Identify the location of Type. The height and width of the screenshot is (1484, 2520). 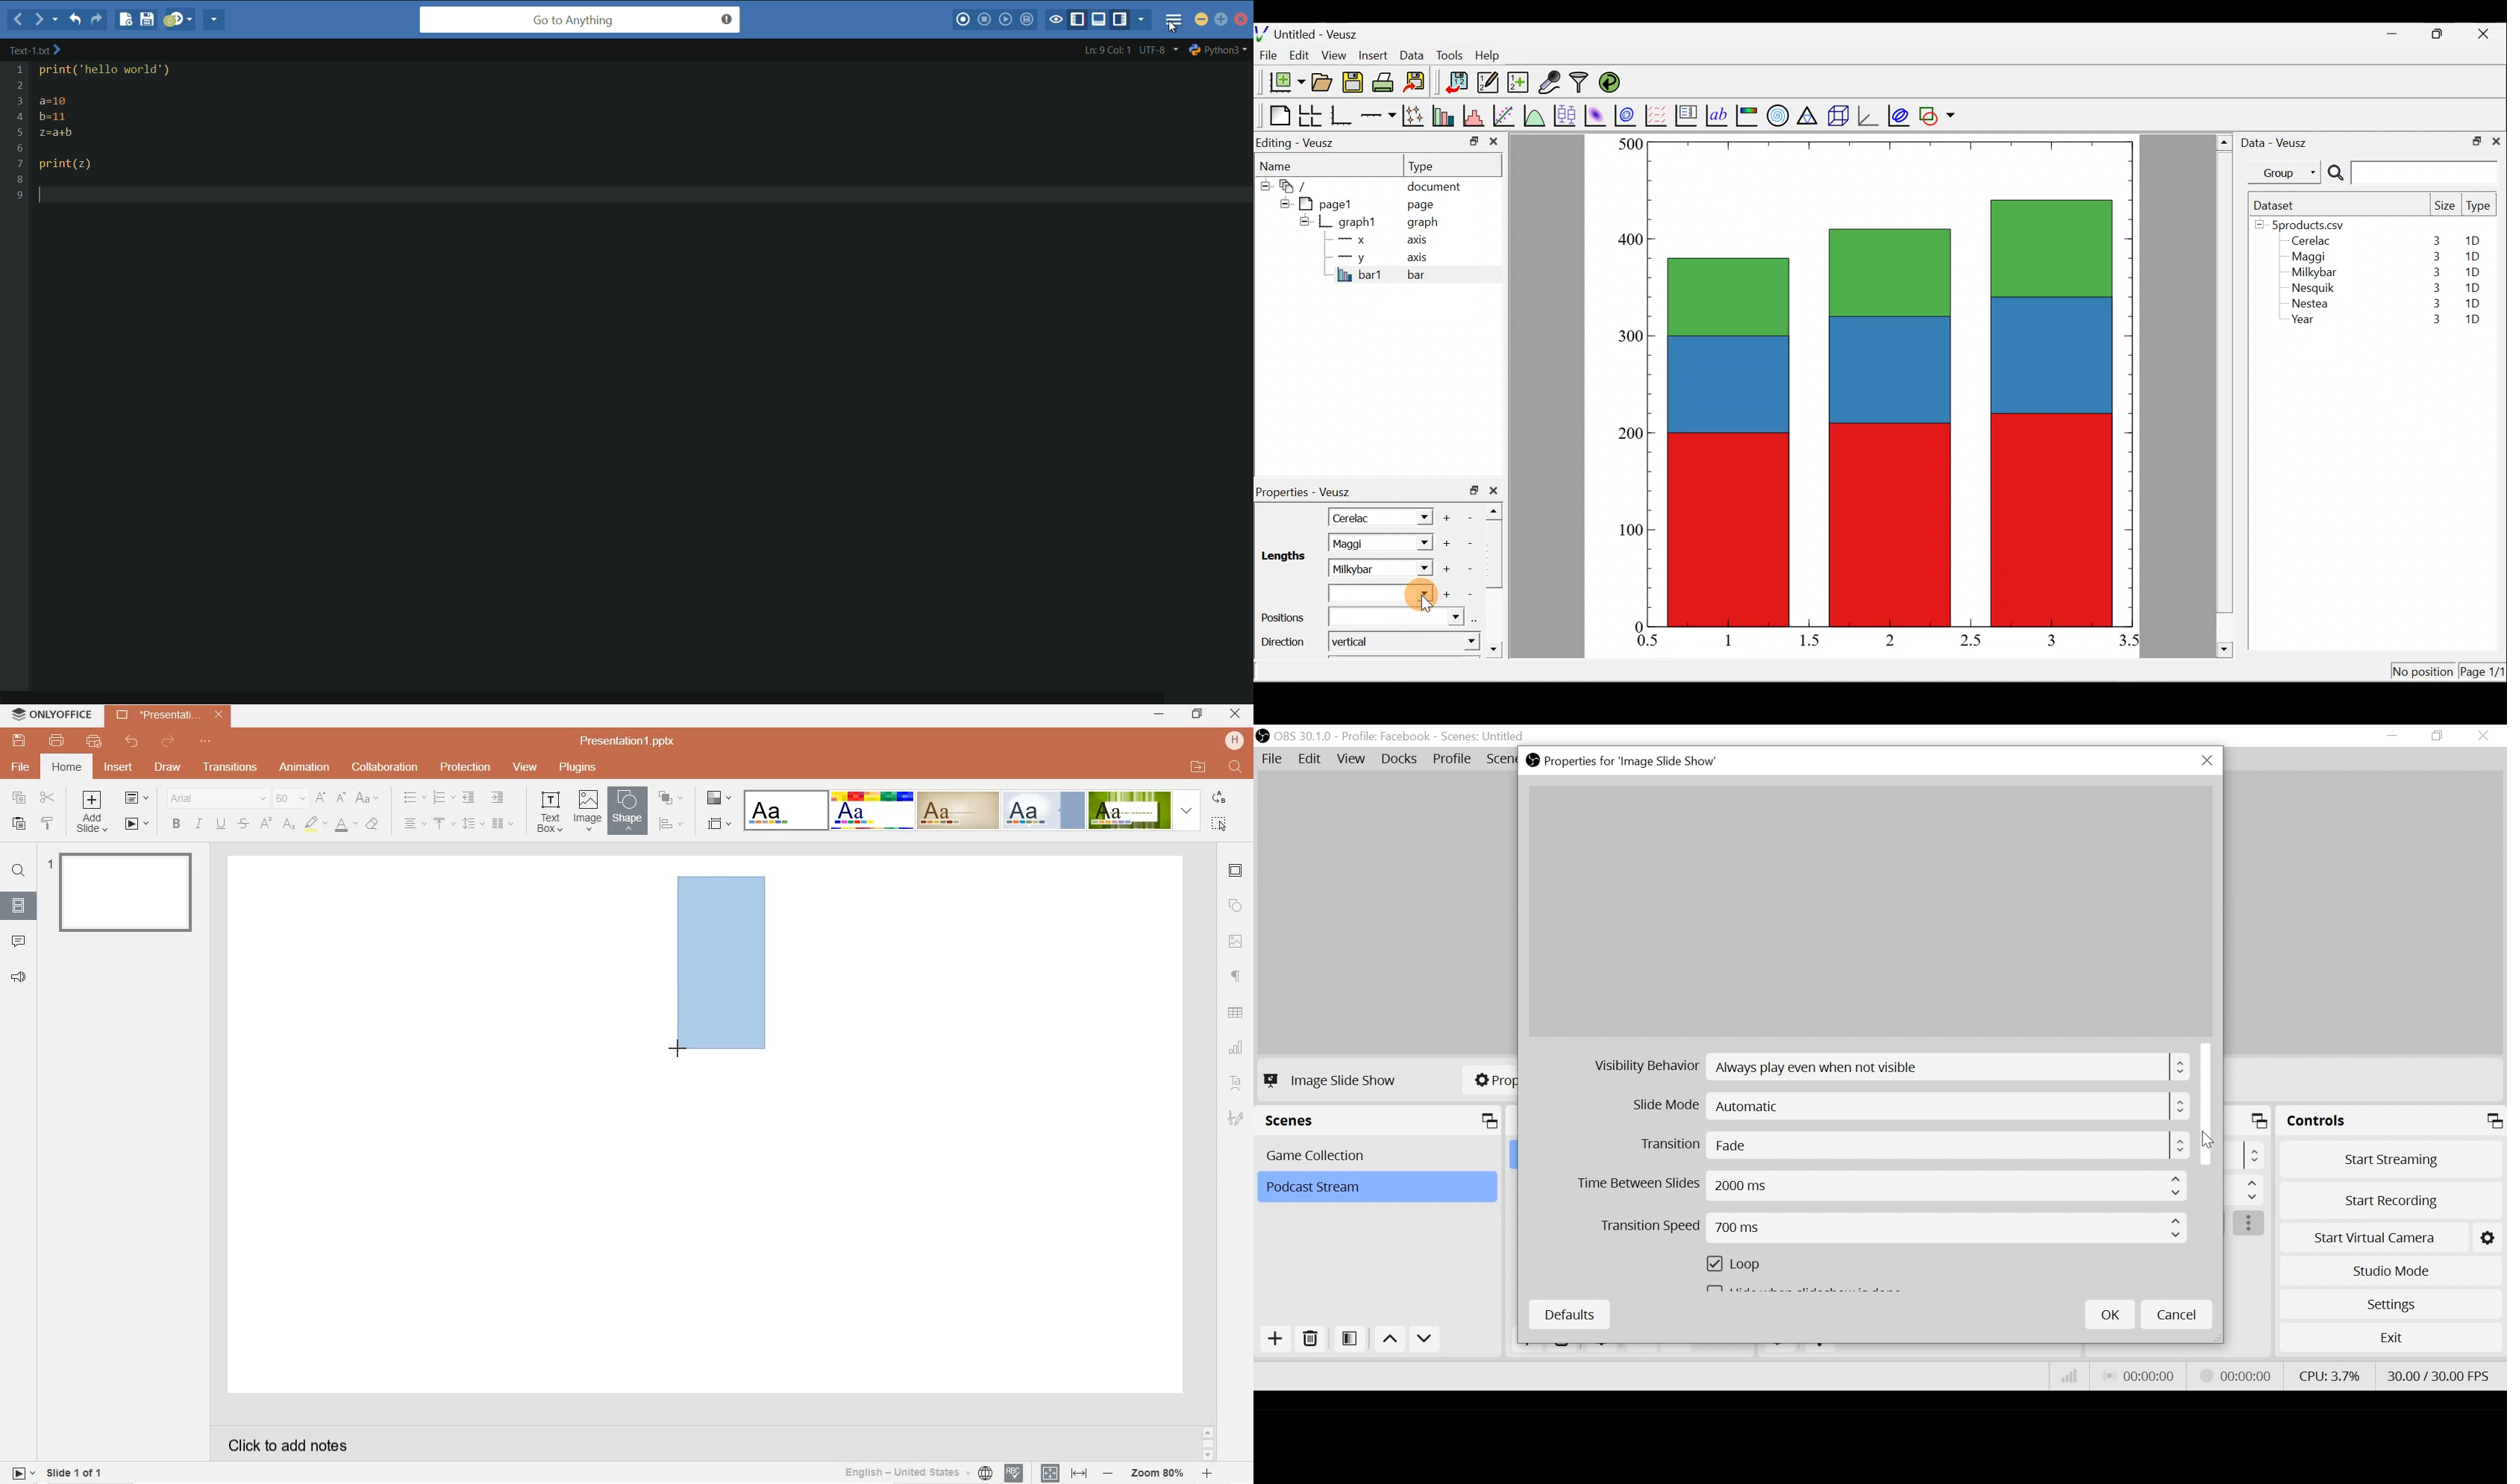
(2480, 209).